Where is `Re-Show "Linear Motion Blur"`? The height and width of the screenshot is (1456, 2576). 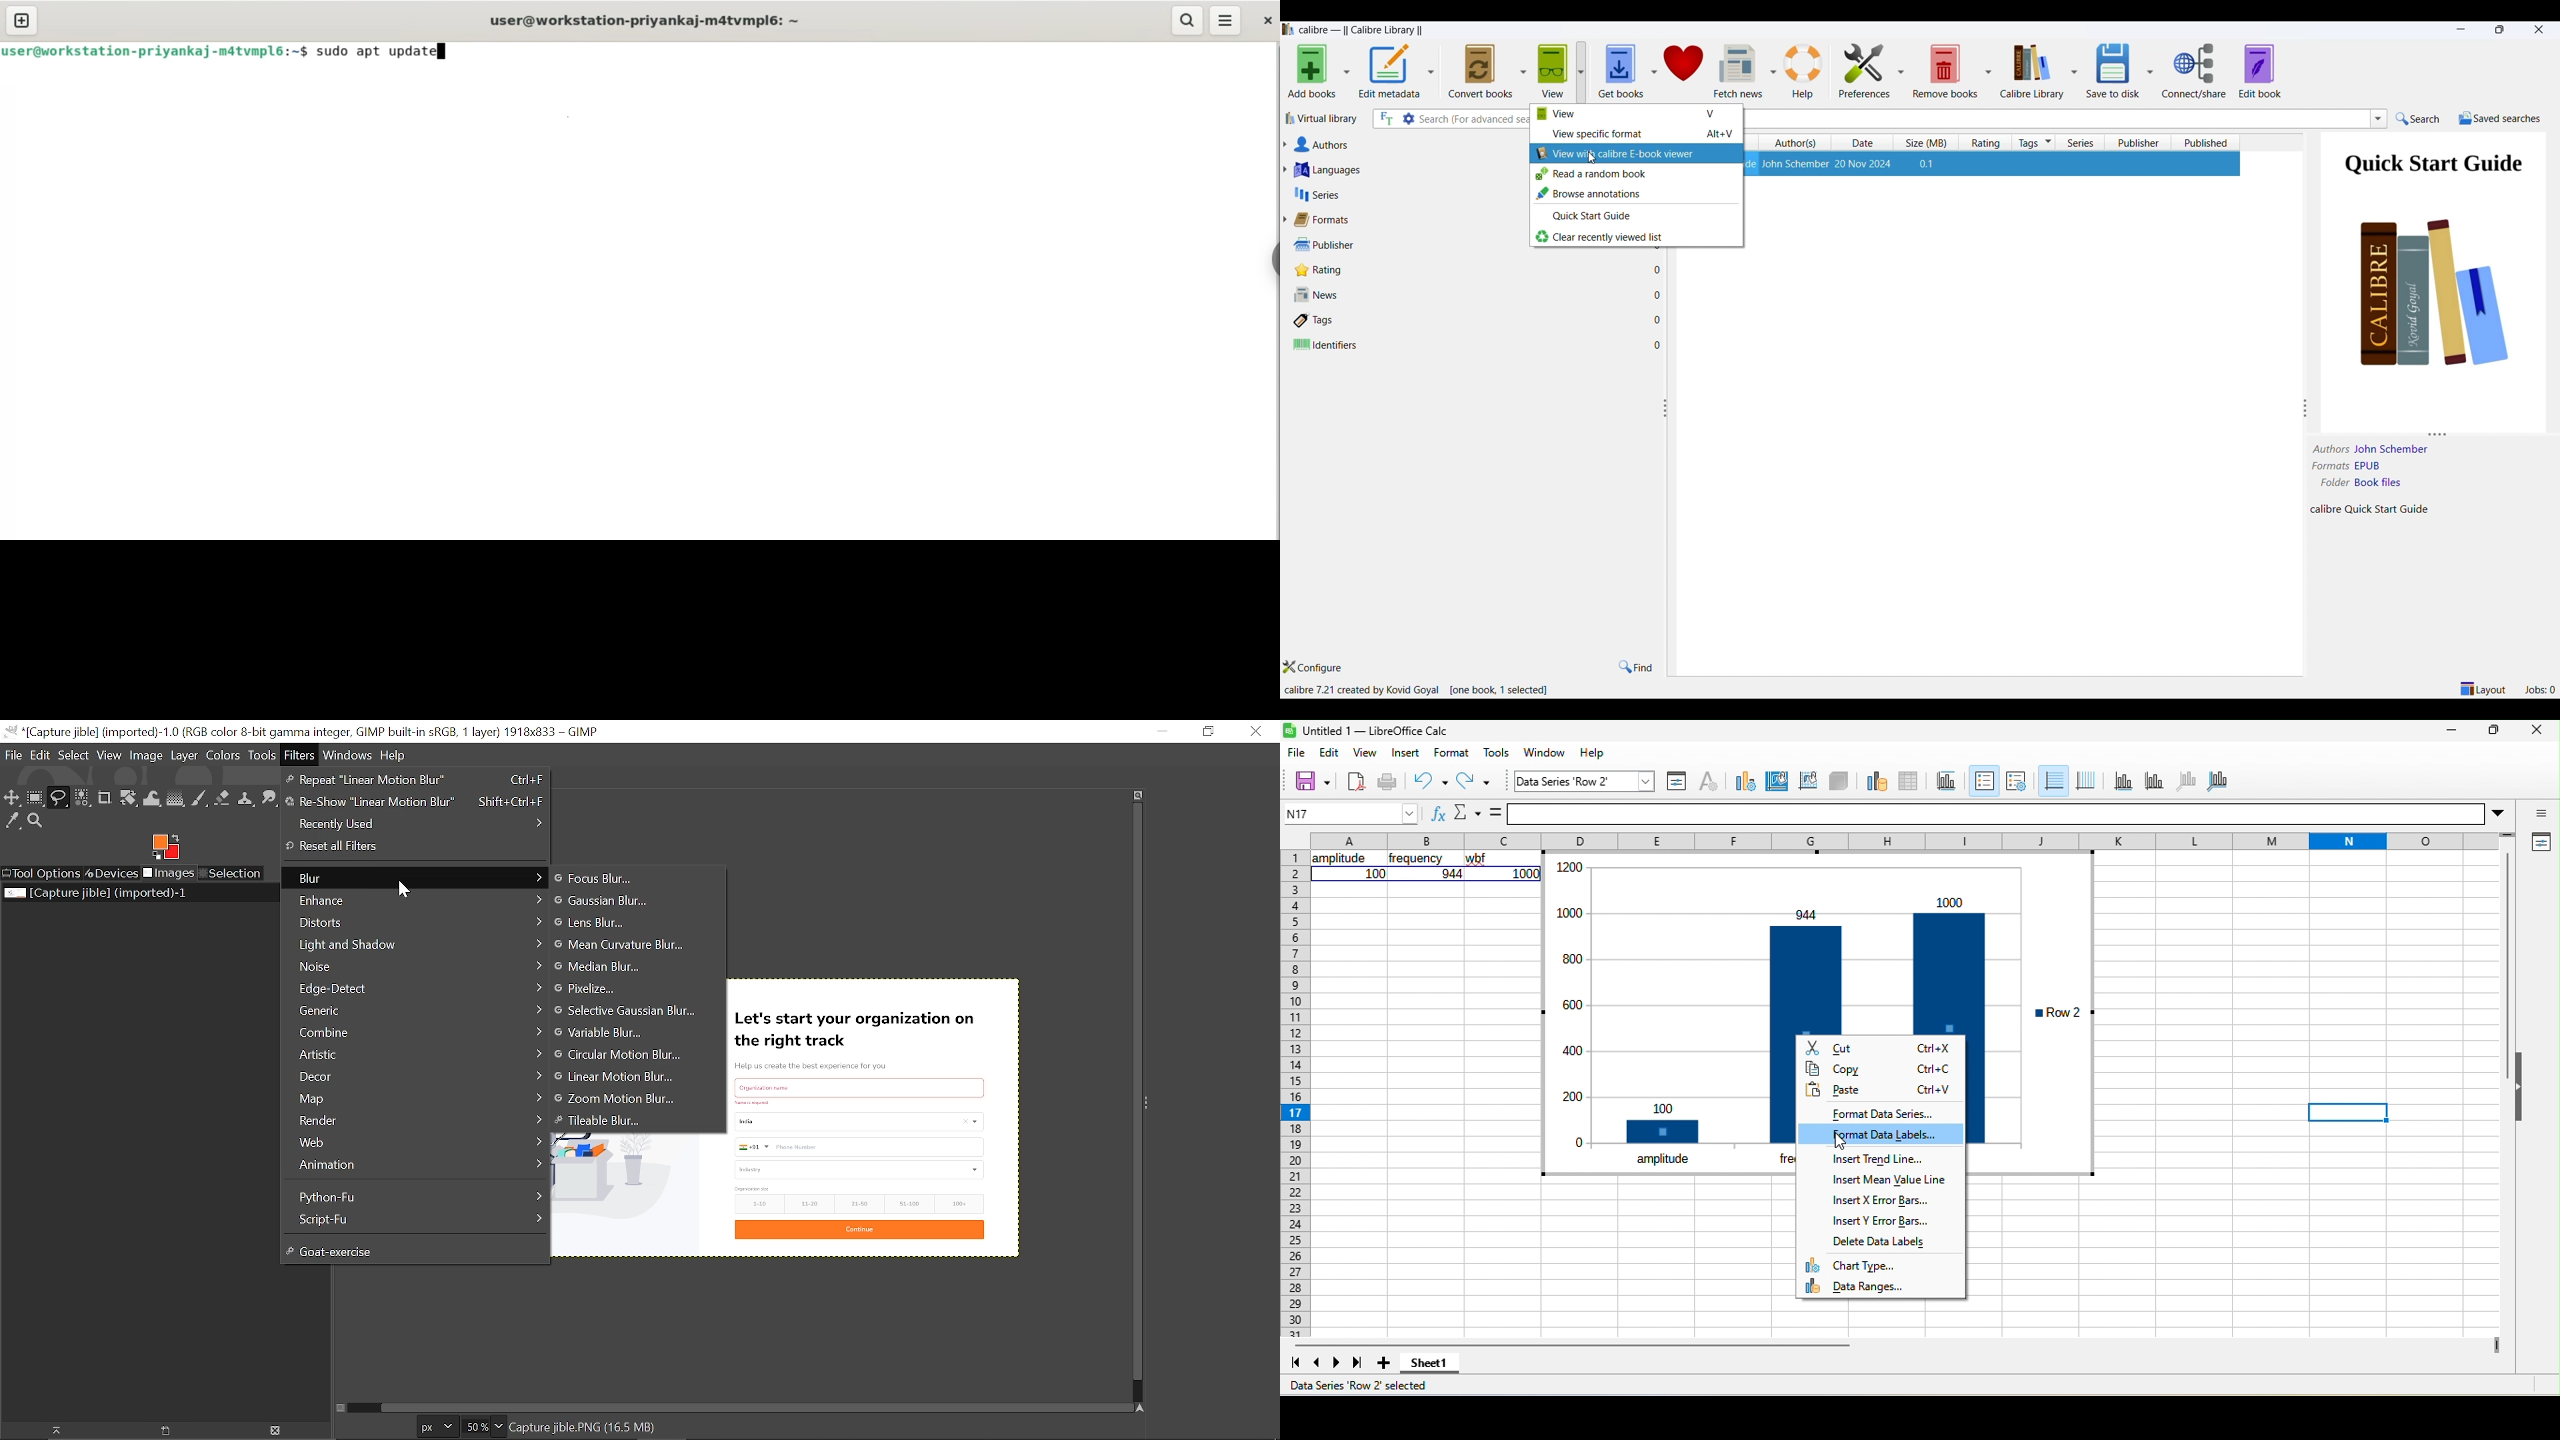 Re-Show "Linear Motion Blur" is located at coordinates (413, 801).